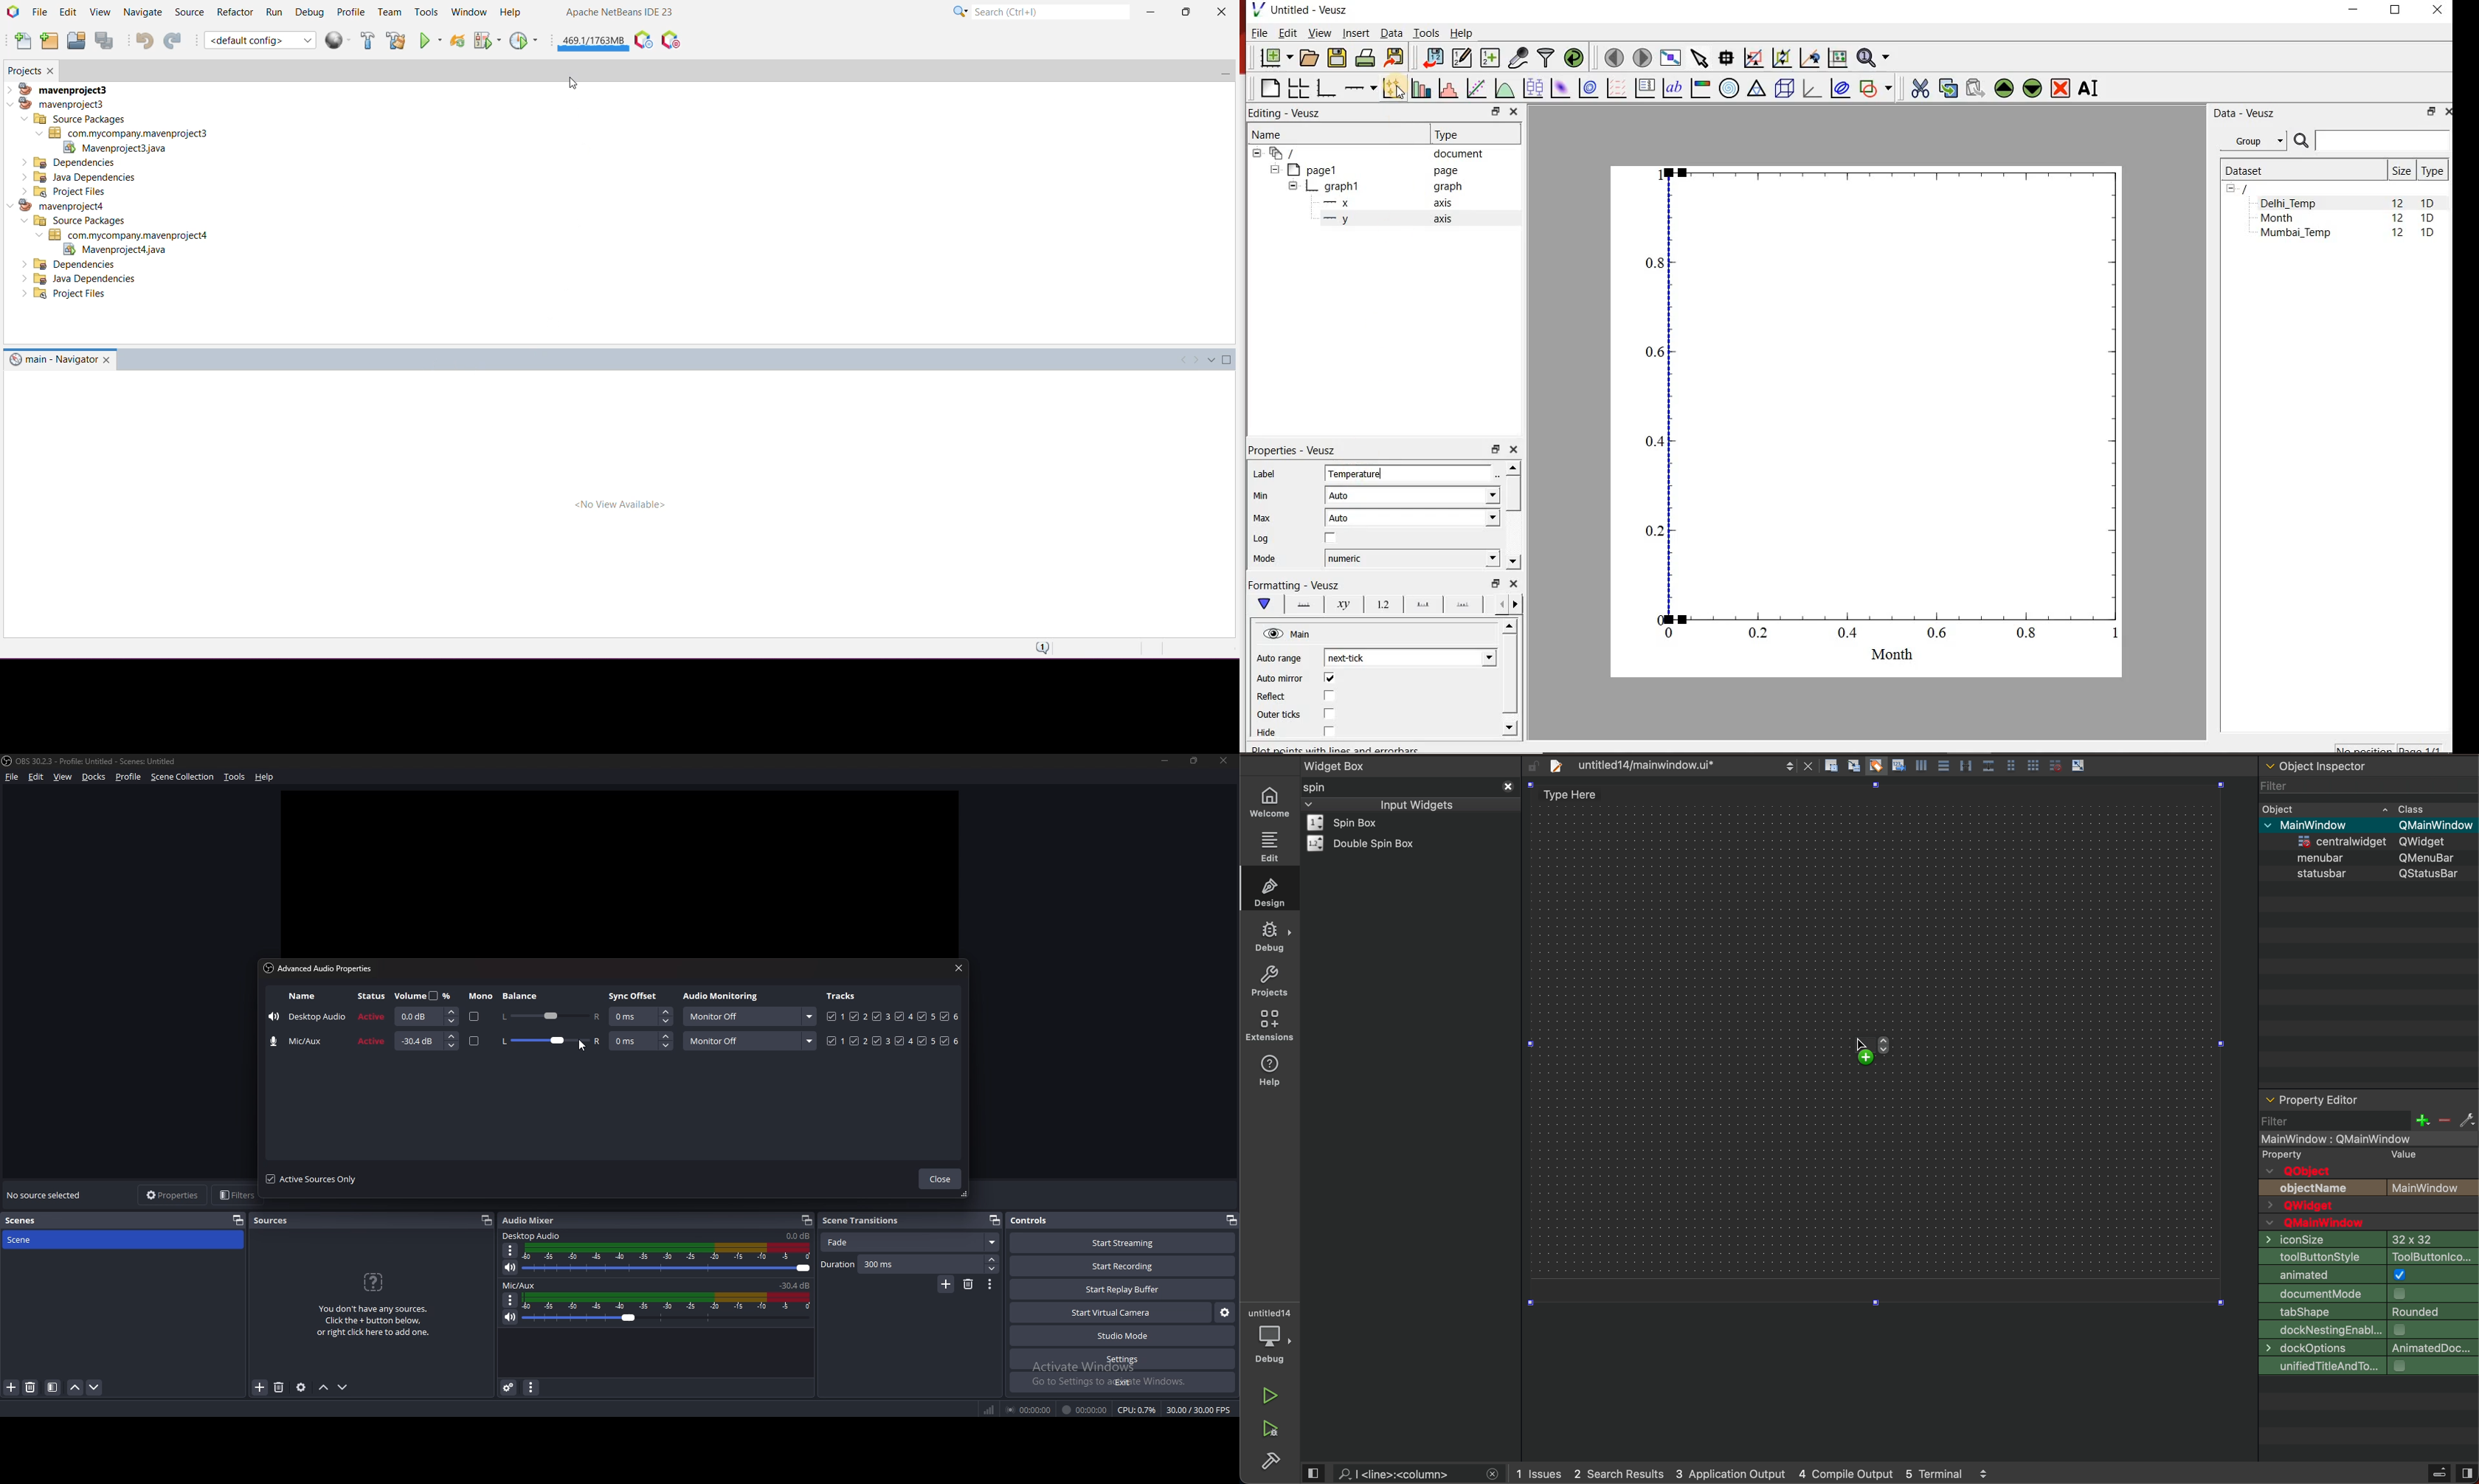 This screenshot has height=1484, width=2492. Describe the element at coordinates (1359, 88) in the screenshot. I see `Add an axis to the plot` at that location.